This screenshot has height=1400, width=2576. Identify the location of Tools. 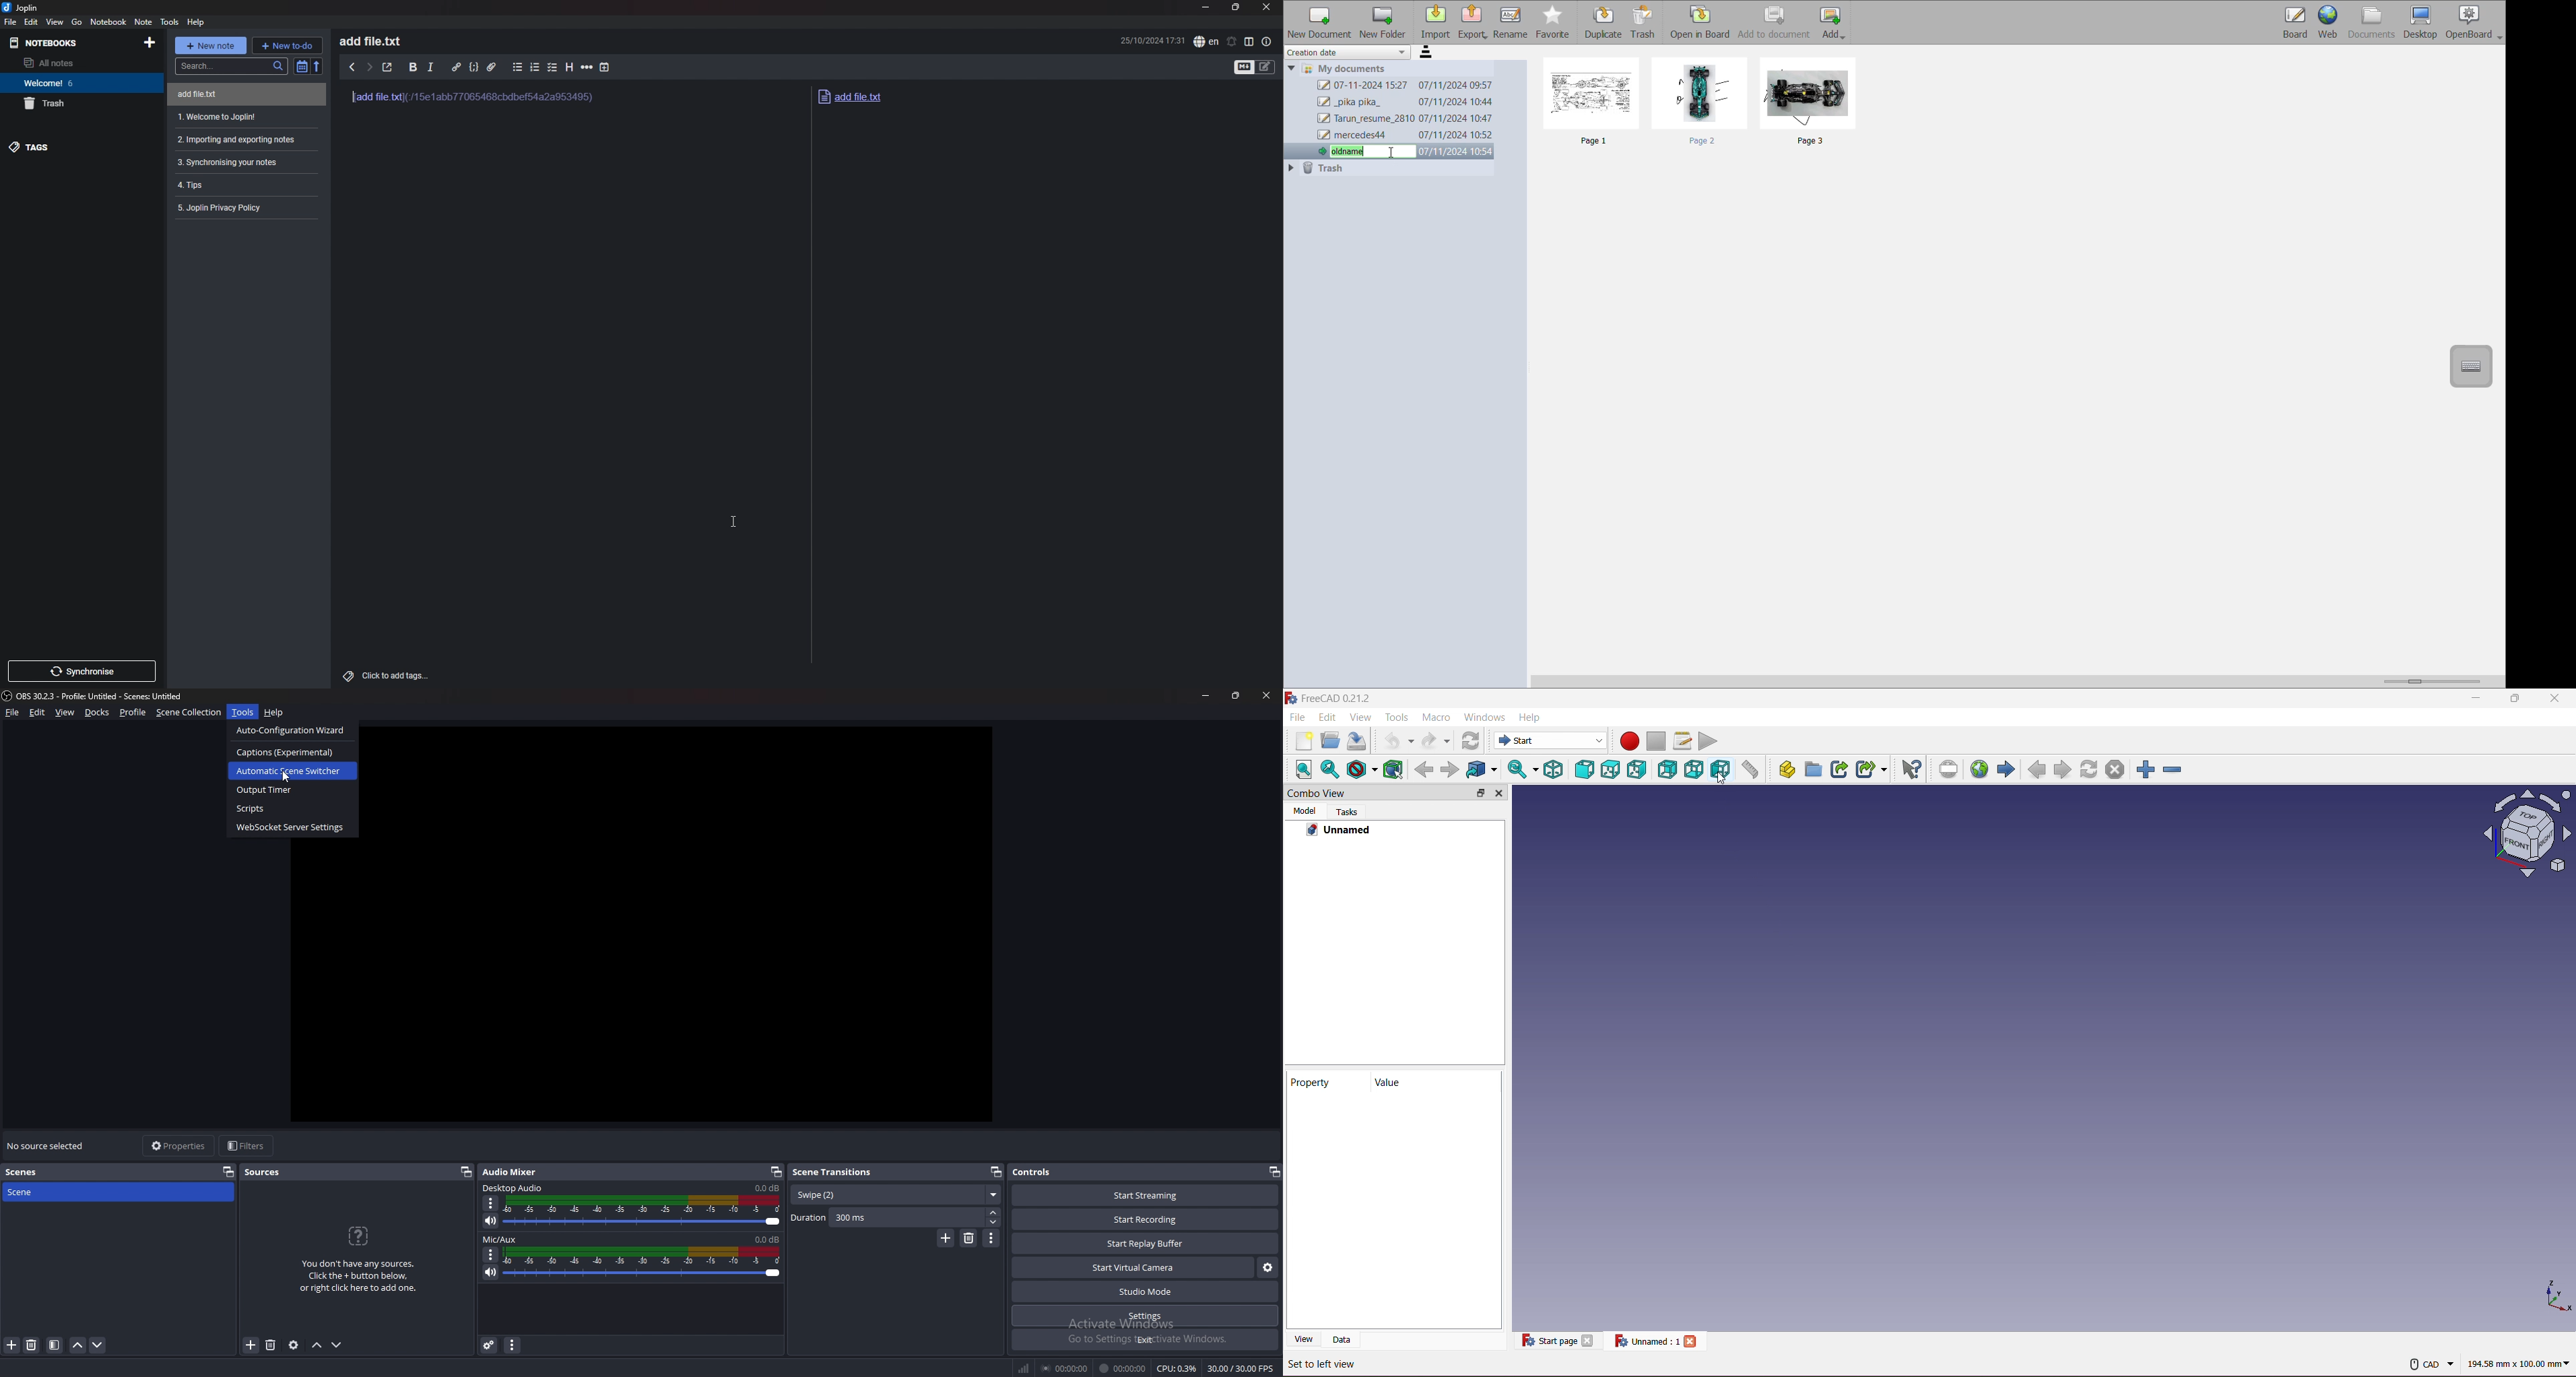
(1397, 716).